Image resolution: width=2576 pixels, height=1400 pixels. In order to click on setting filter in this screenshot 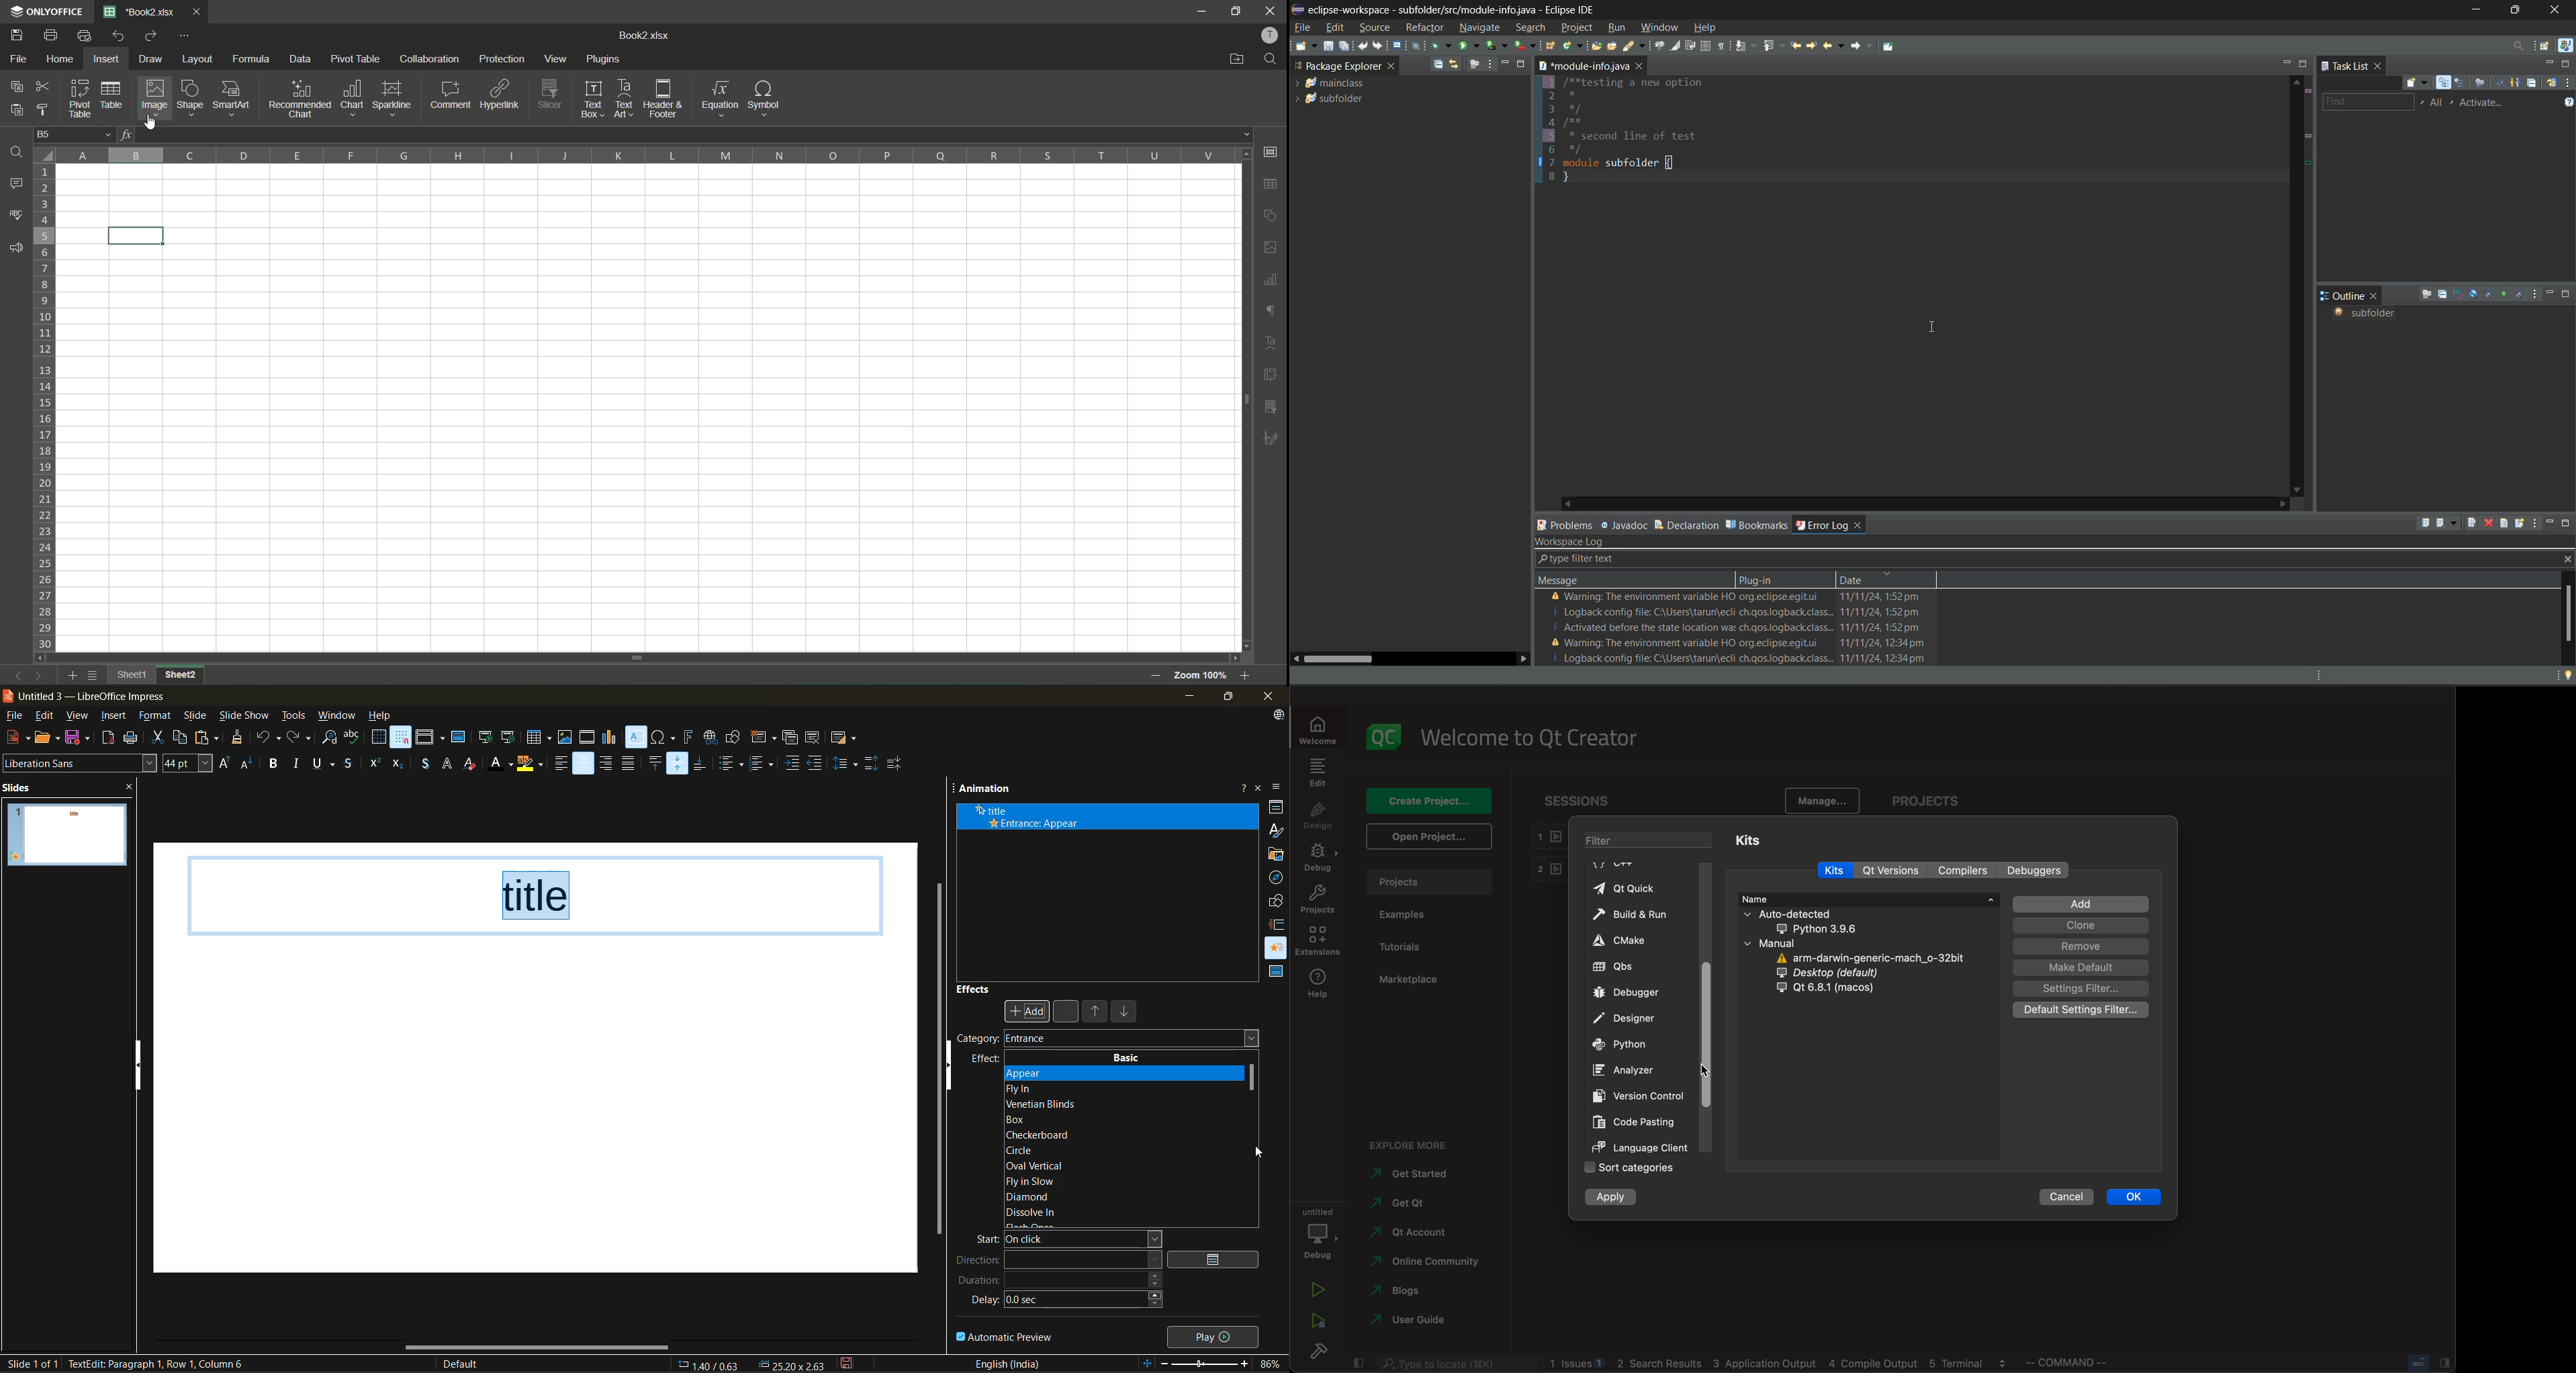, I will do `click(2084, 989)`.